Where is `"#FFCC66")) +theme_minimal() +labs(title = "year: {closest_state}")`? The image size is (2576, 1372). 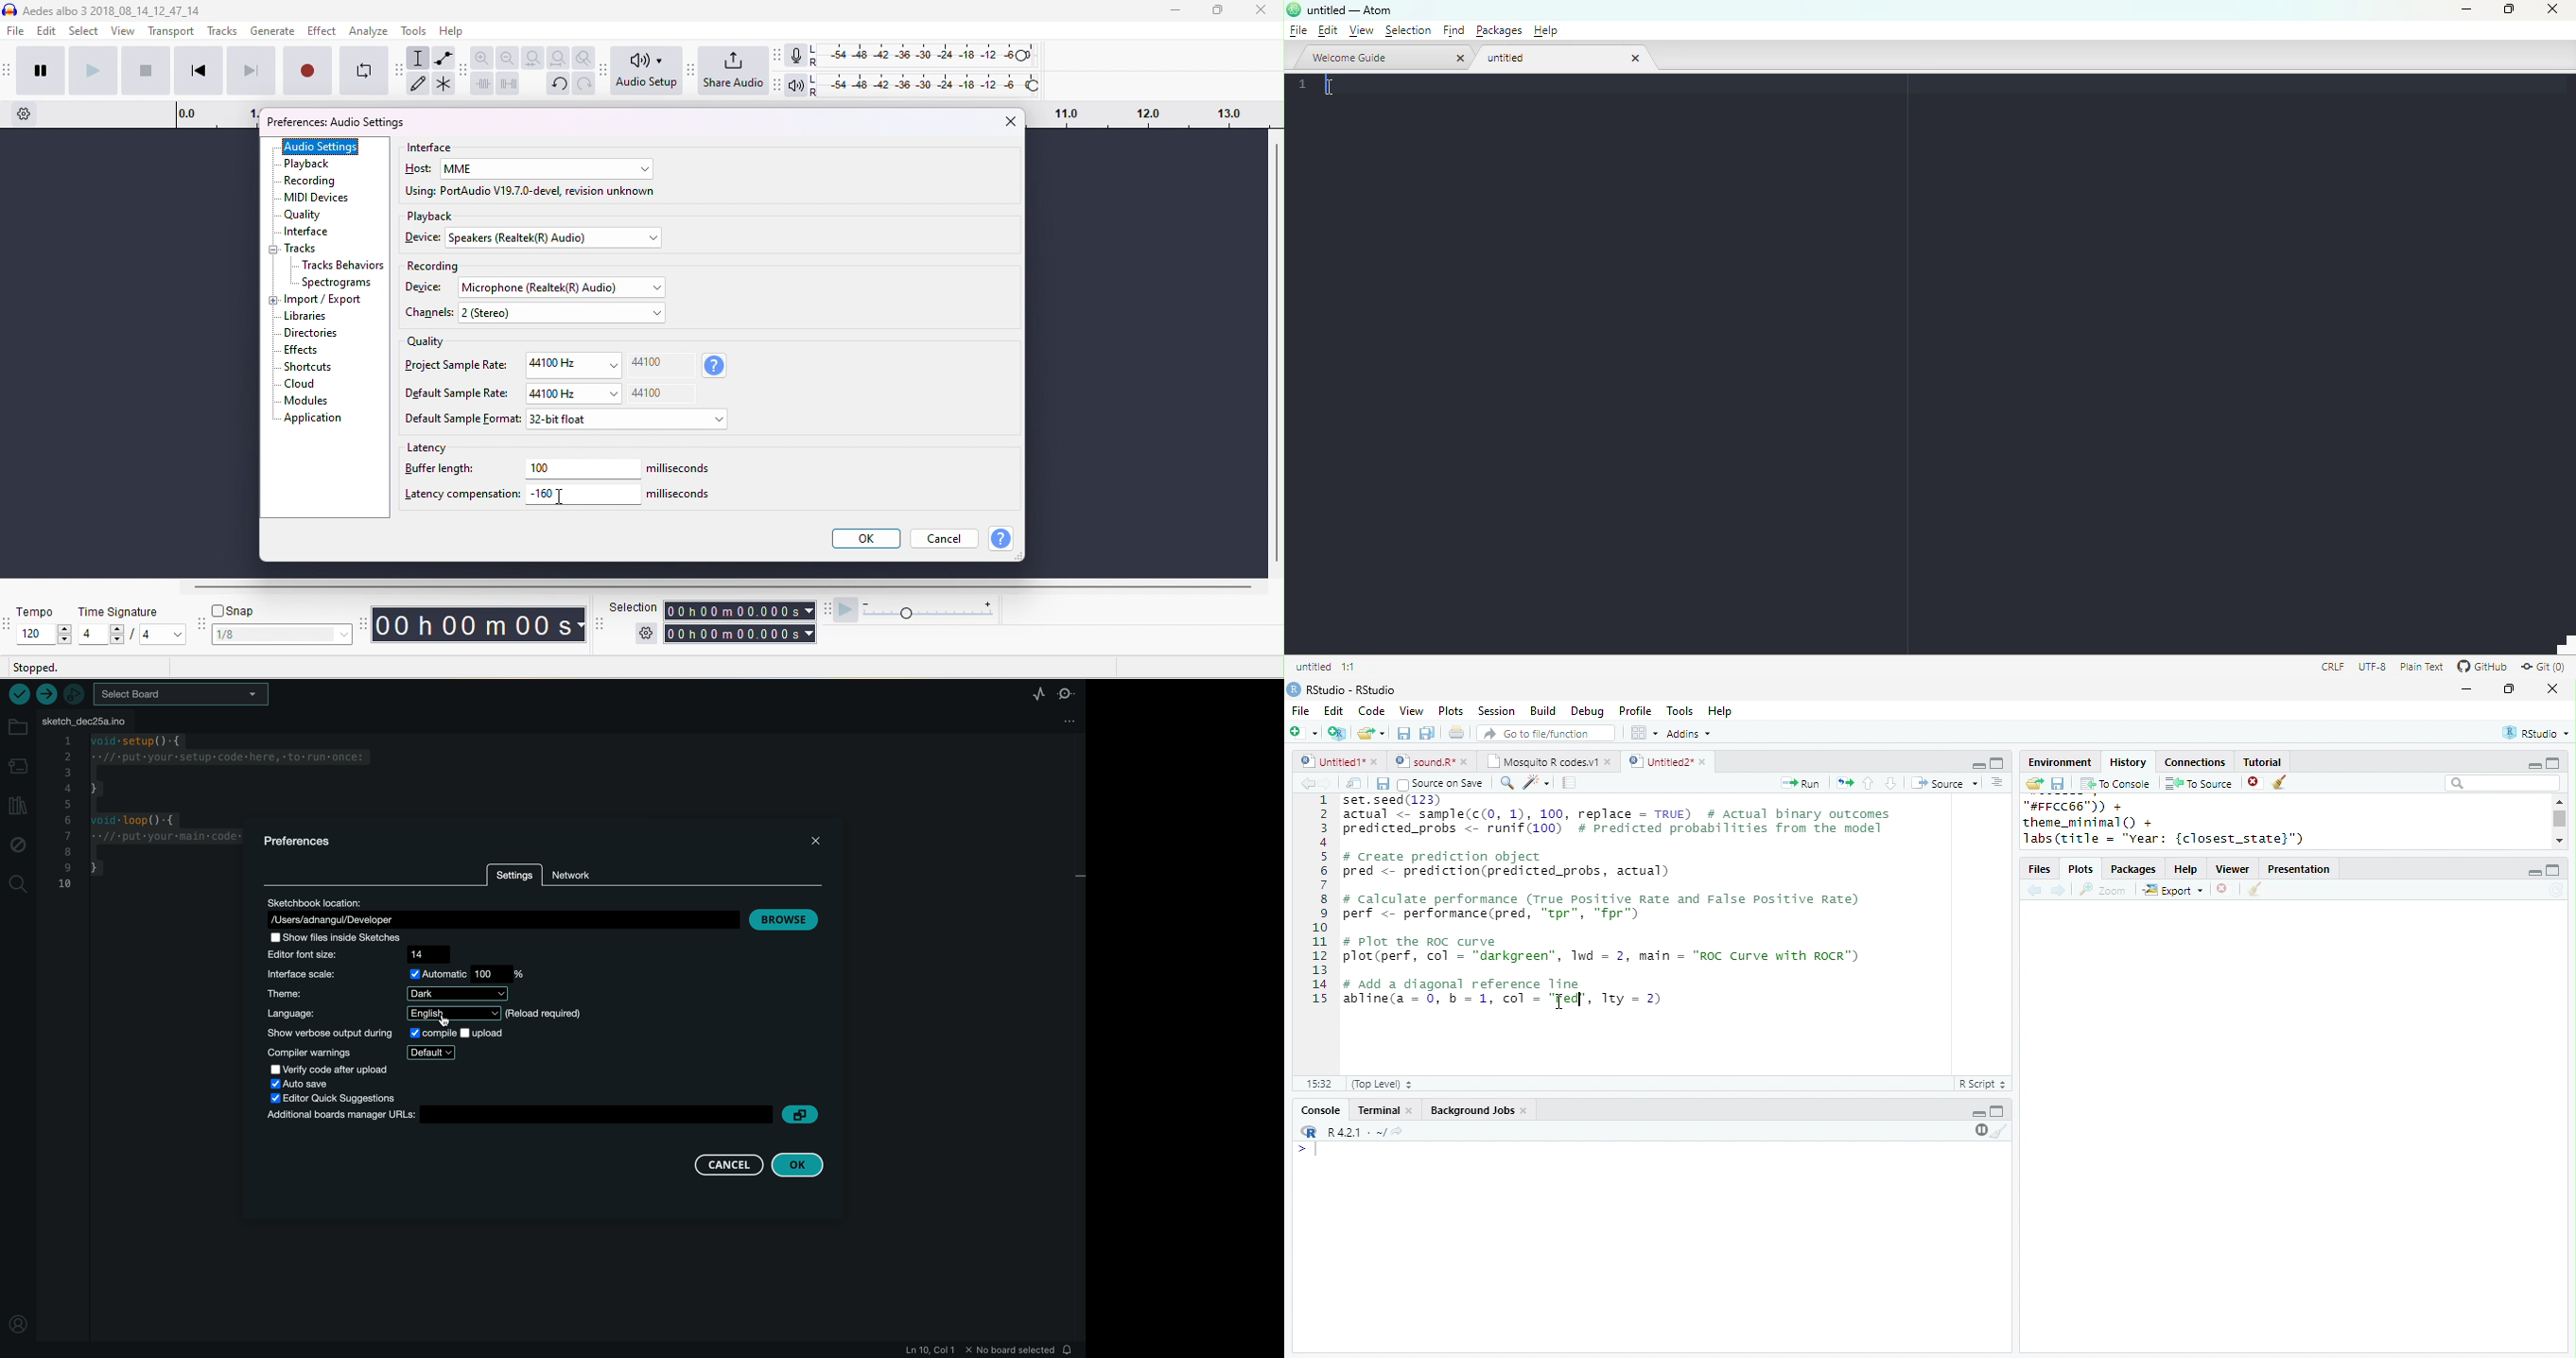 "#FFCC66")) +theme_minimal() +labs(title = "year: {closest_state}") is located at coordinates (2187, 823).